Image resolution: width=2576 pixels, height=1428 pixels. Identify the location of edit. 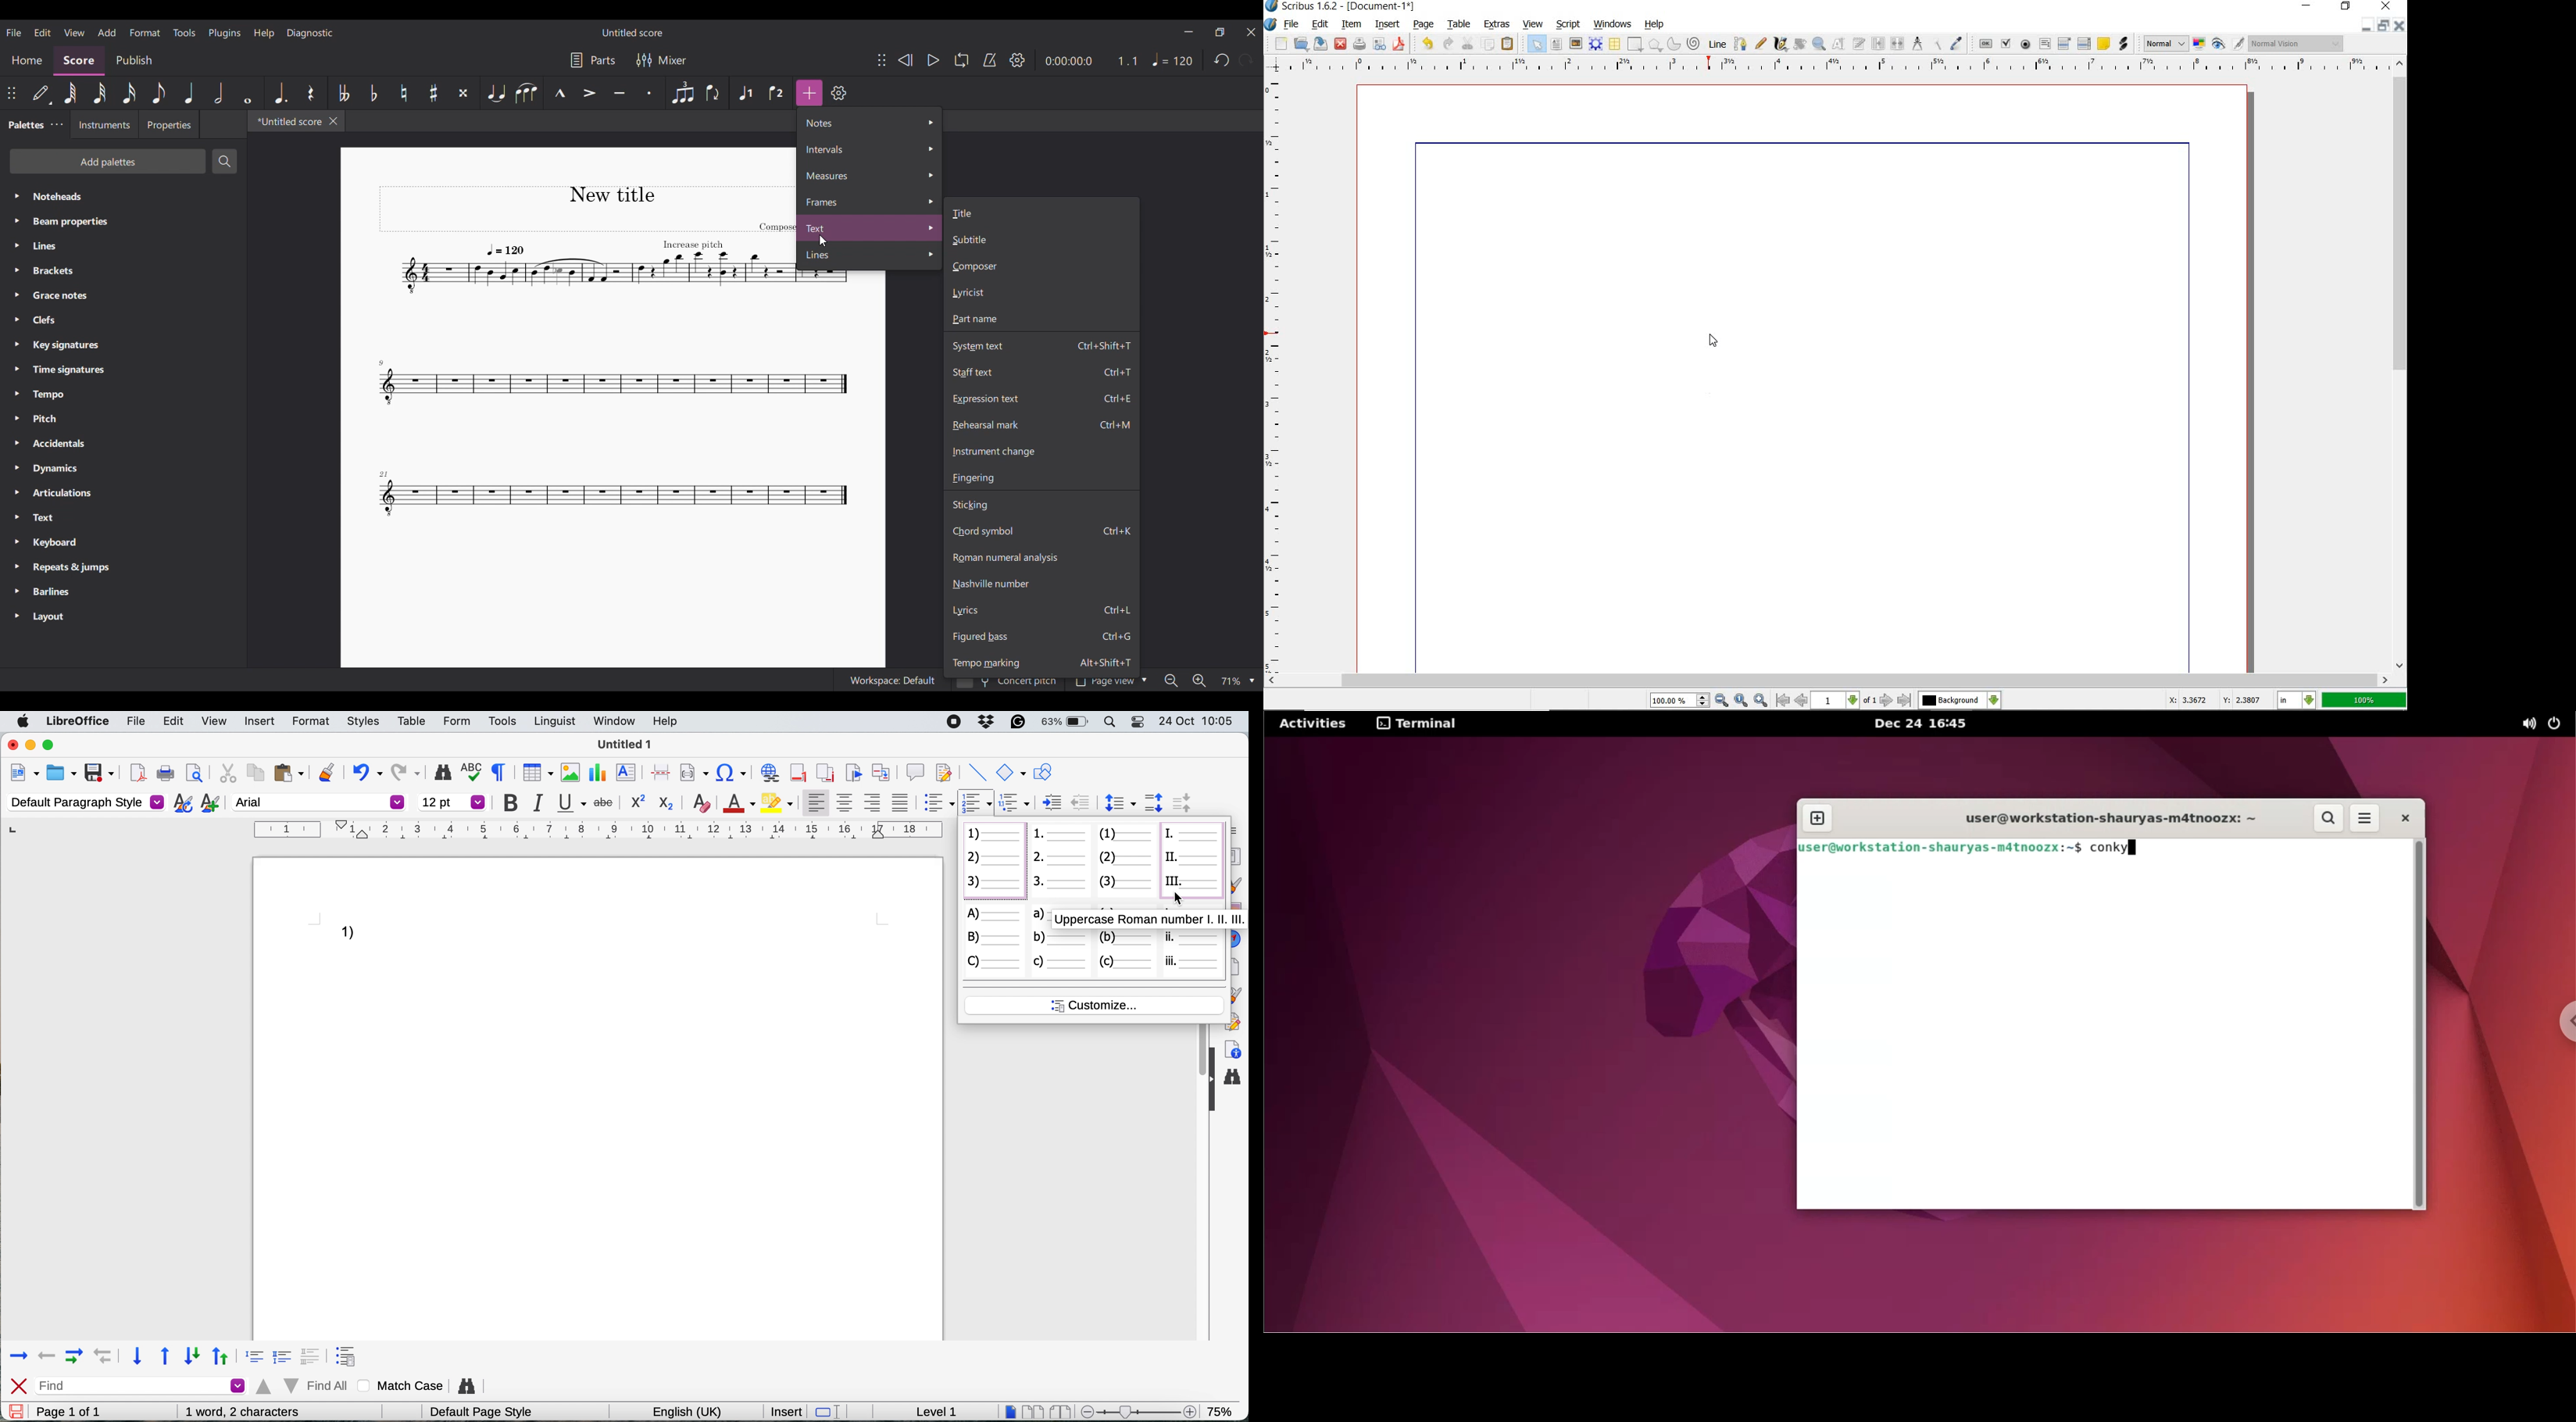
(1321, 25).